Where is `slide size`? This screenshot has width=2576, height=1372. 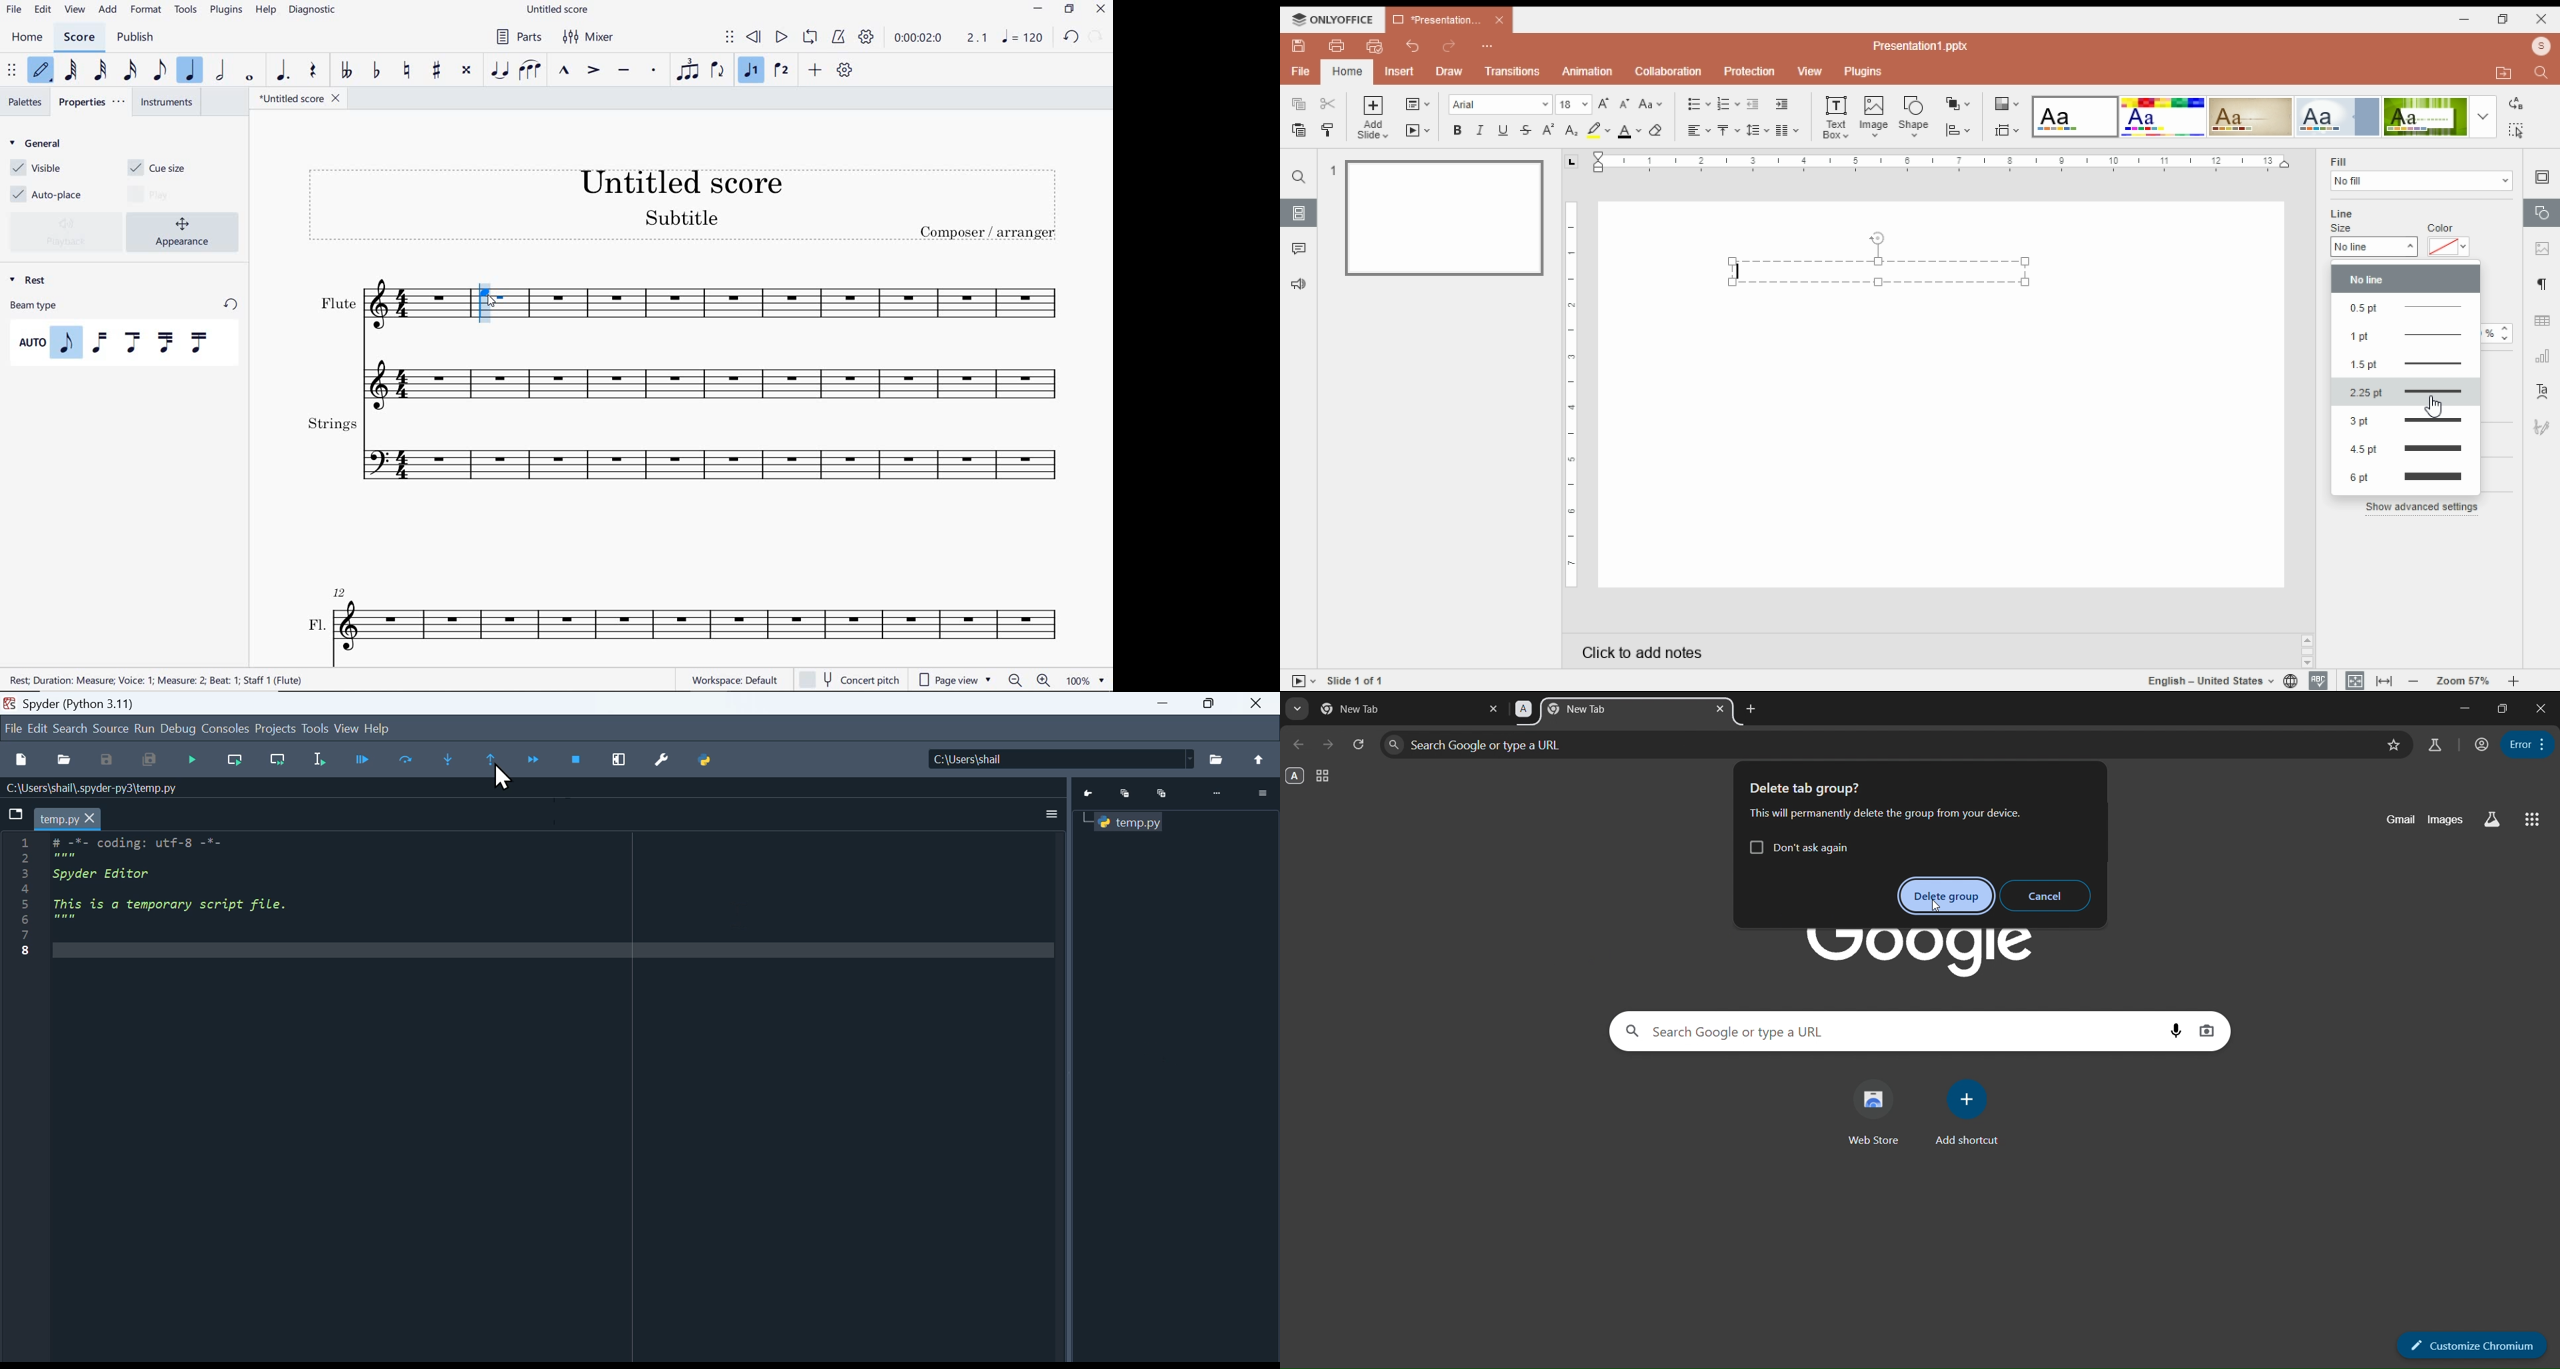
slide size is located at coordinates (2007, 131).